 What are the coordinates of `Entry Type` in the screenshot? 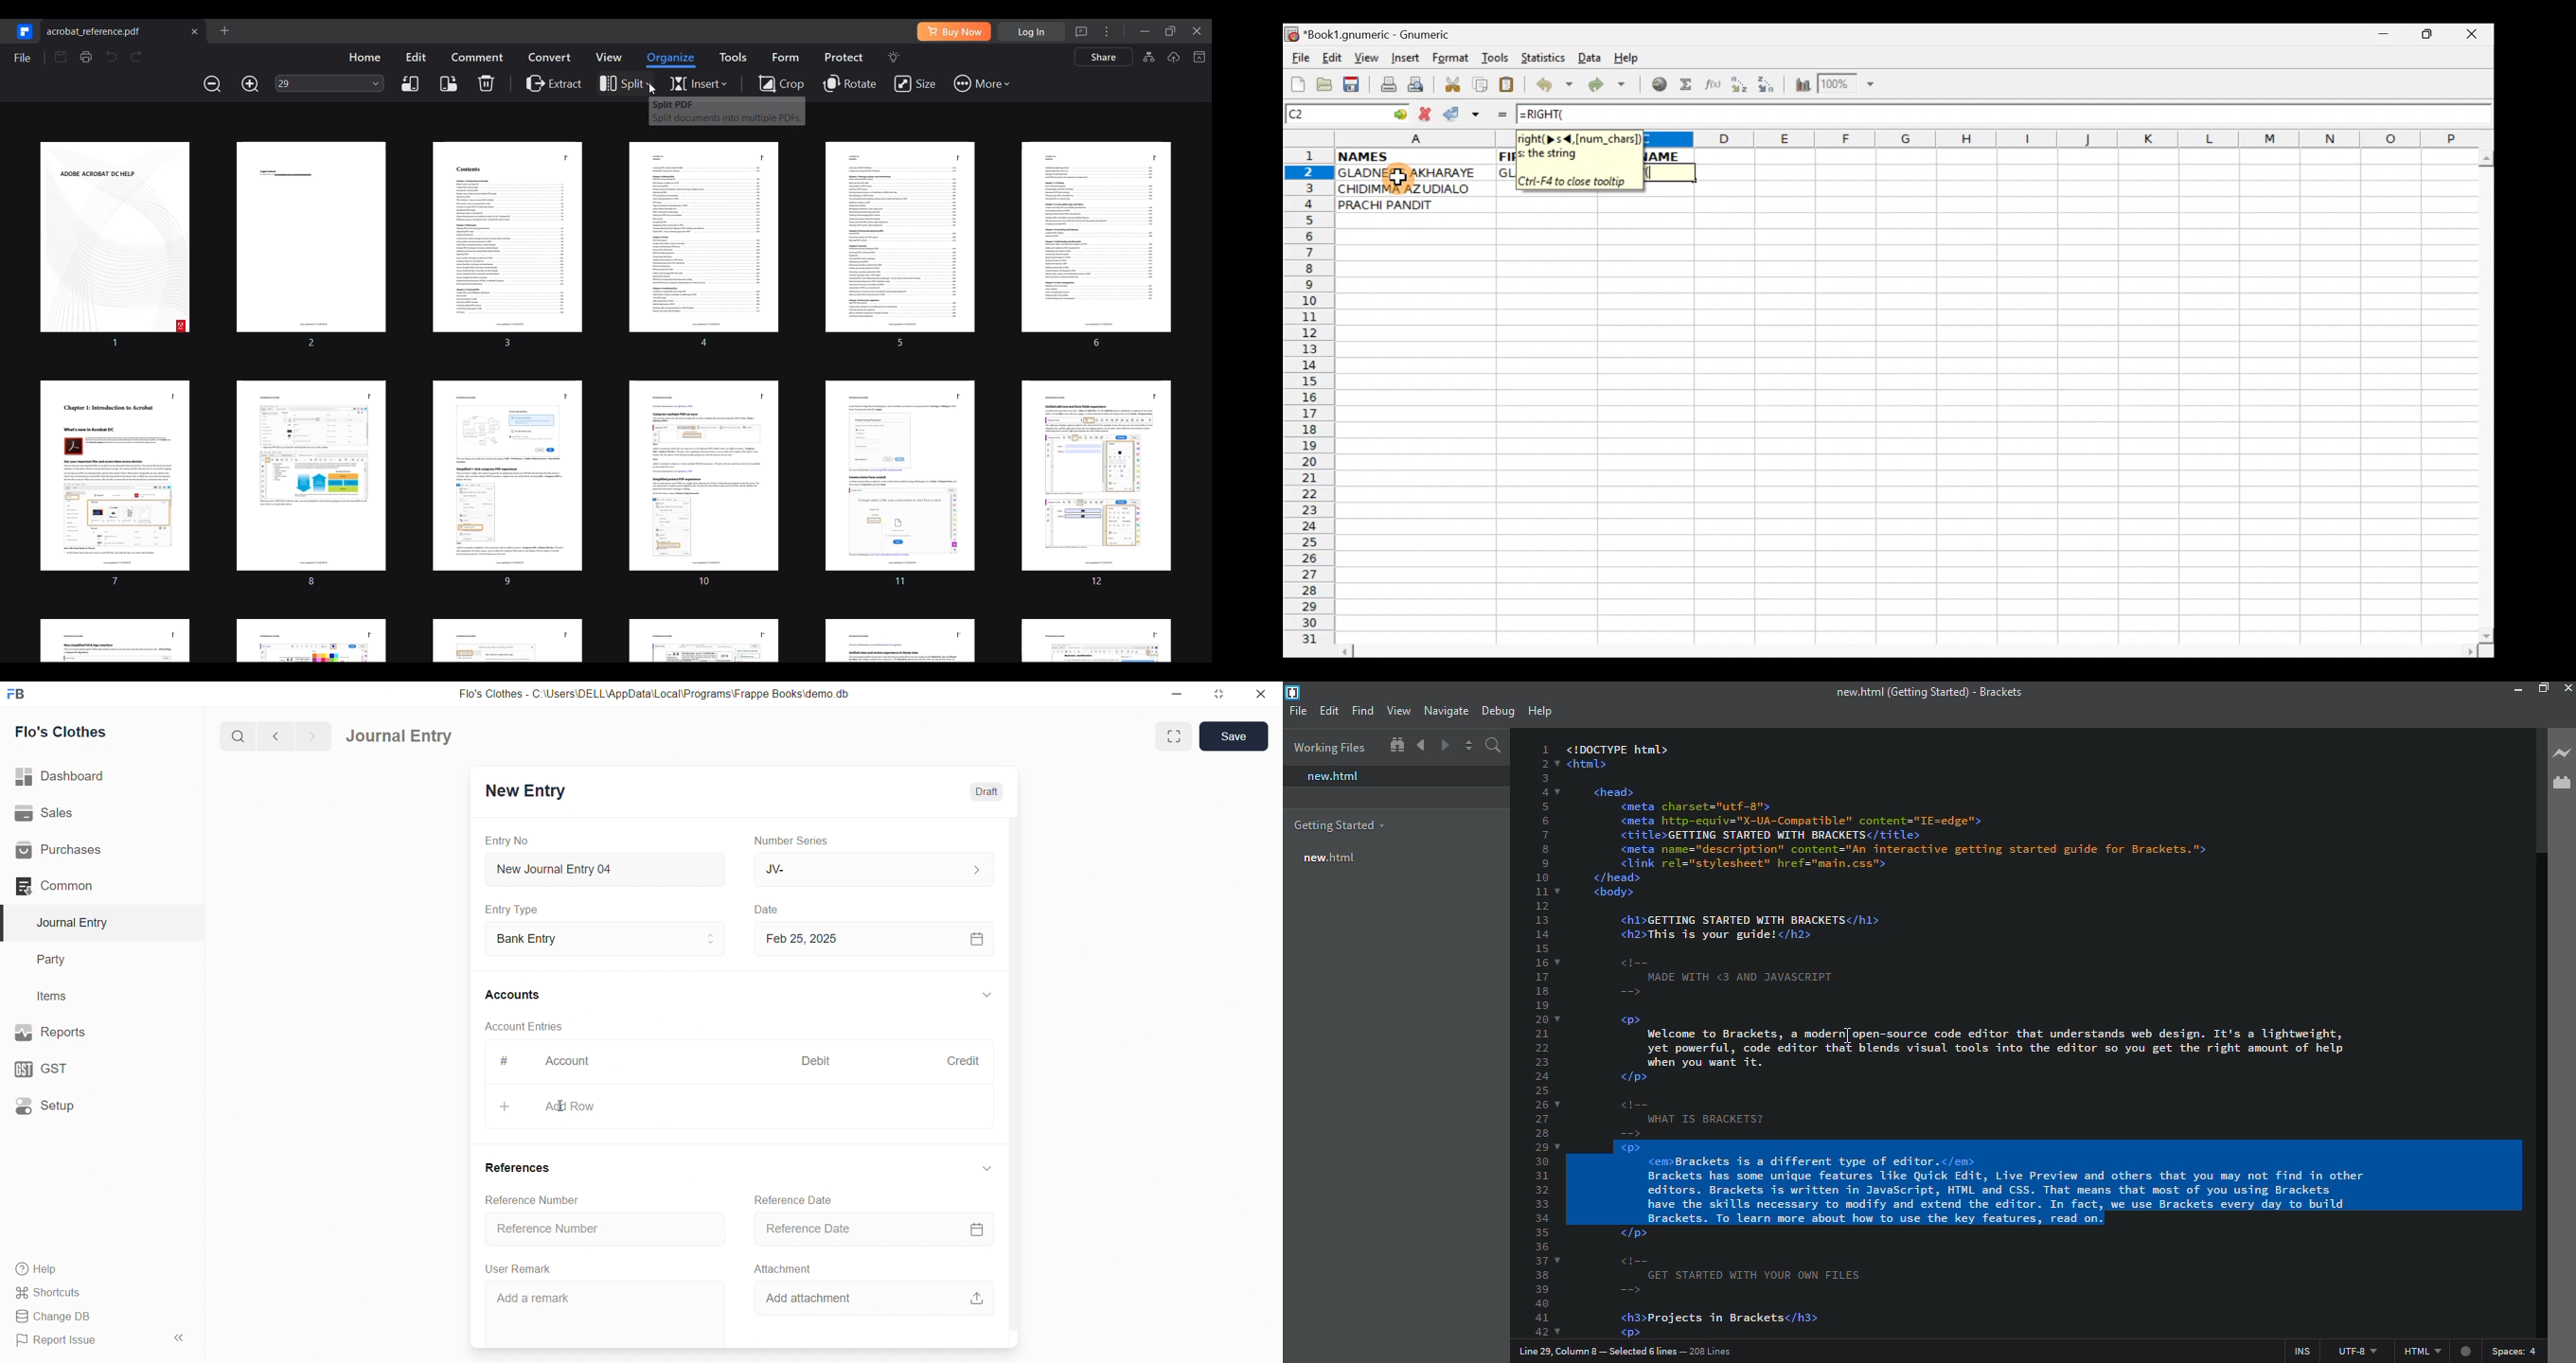 It's located at (512, 909).